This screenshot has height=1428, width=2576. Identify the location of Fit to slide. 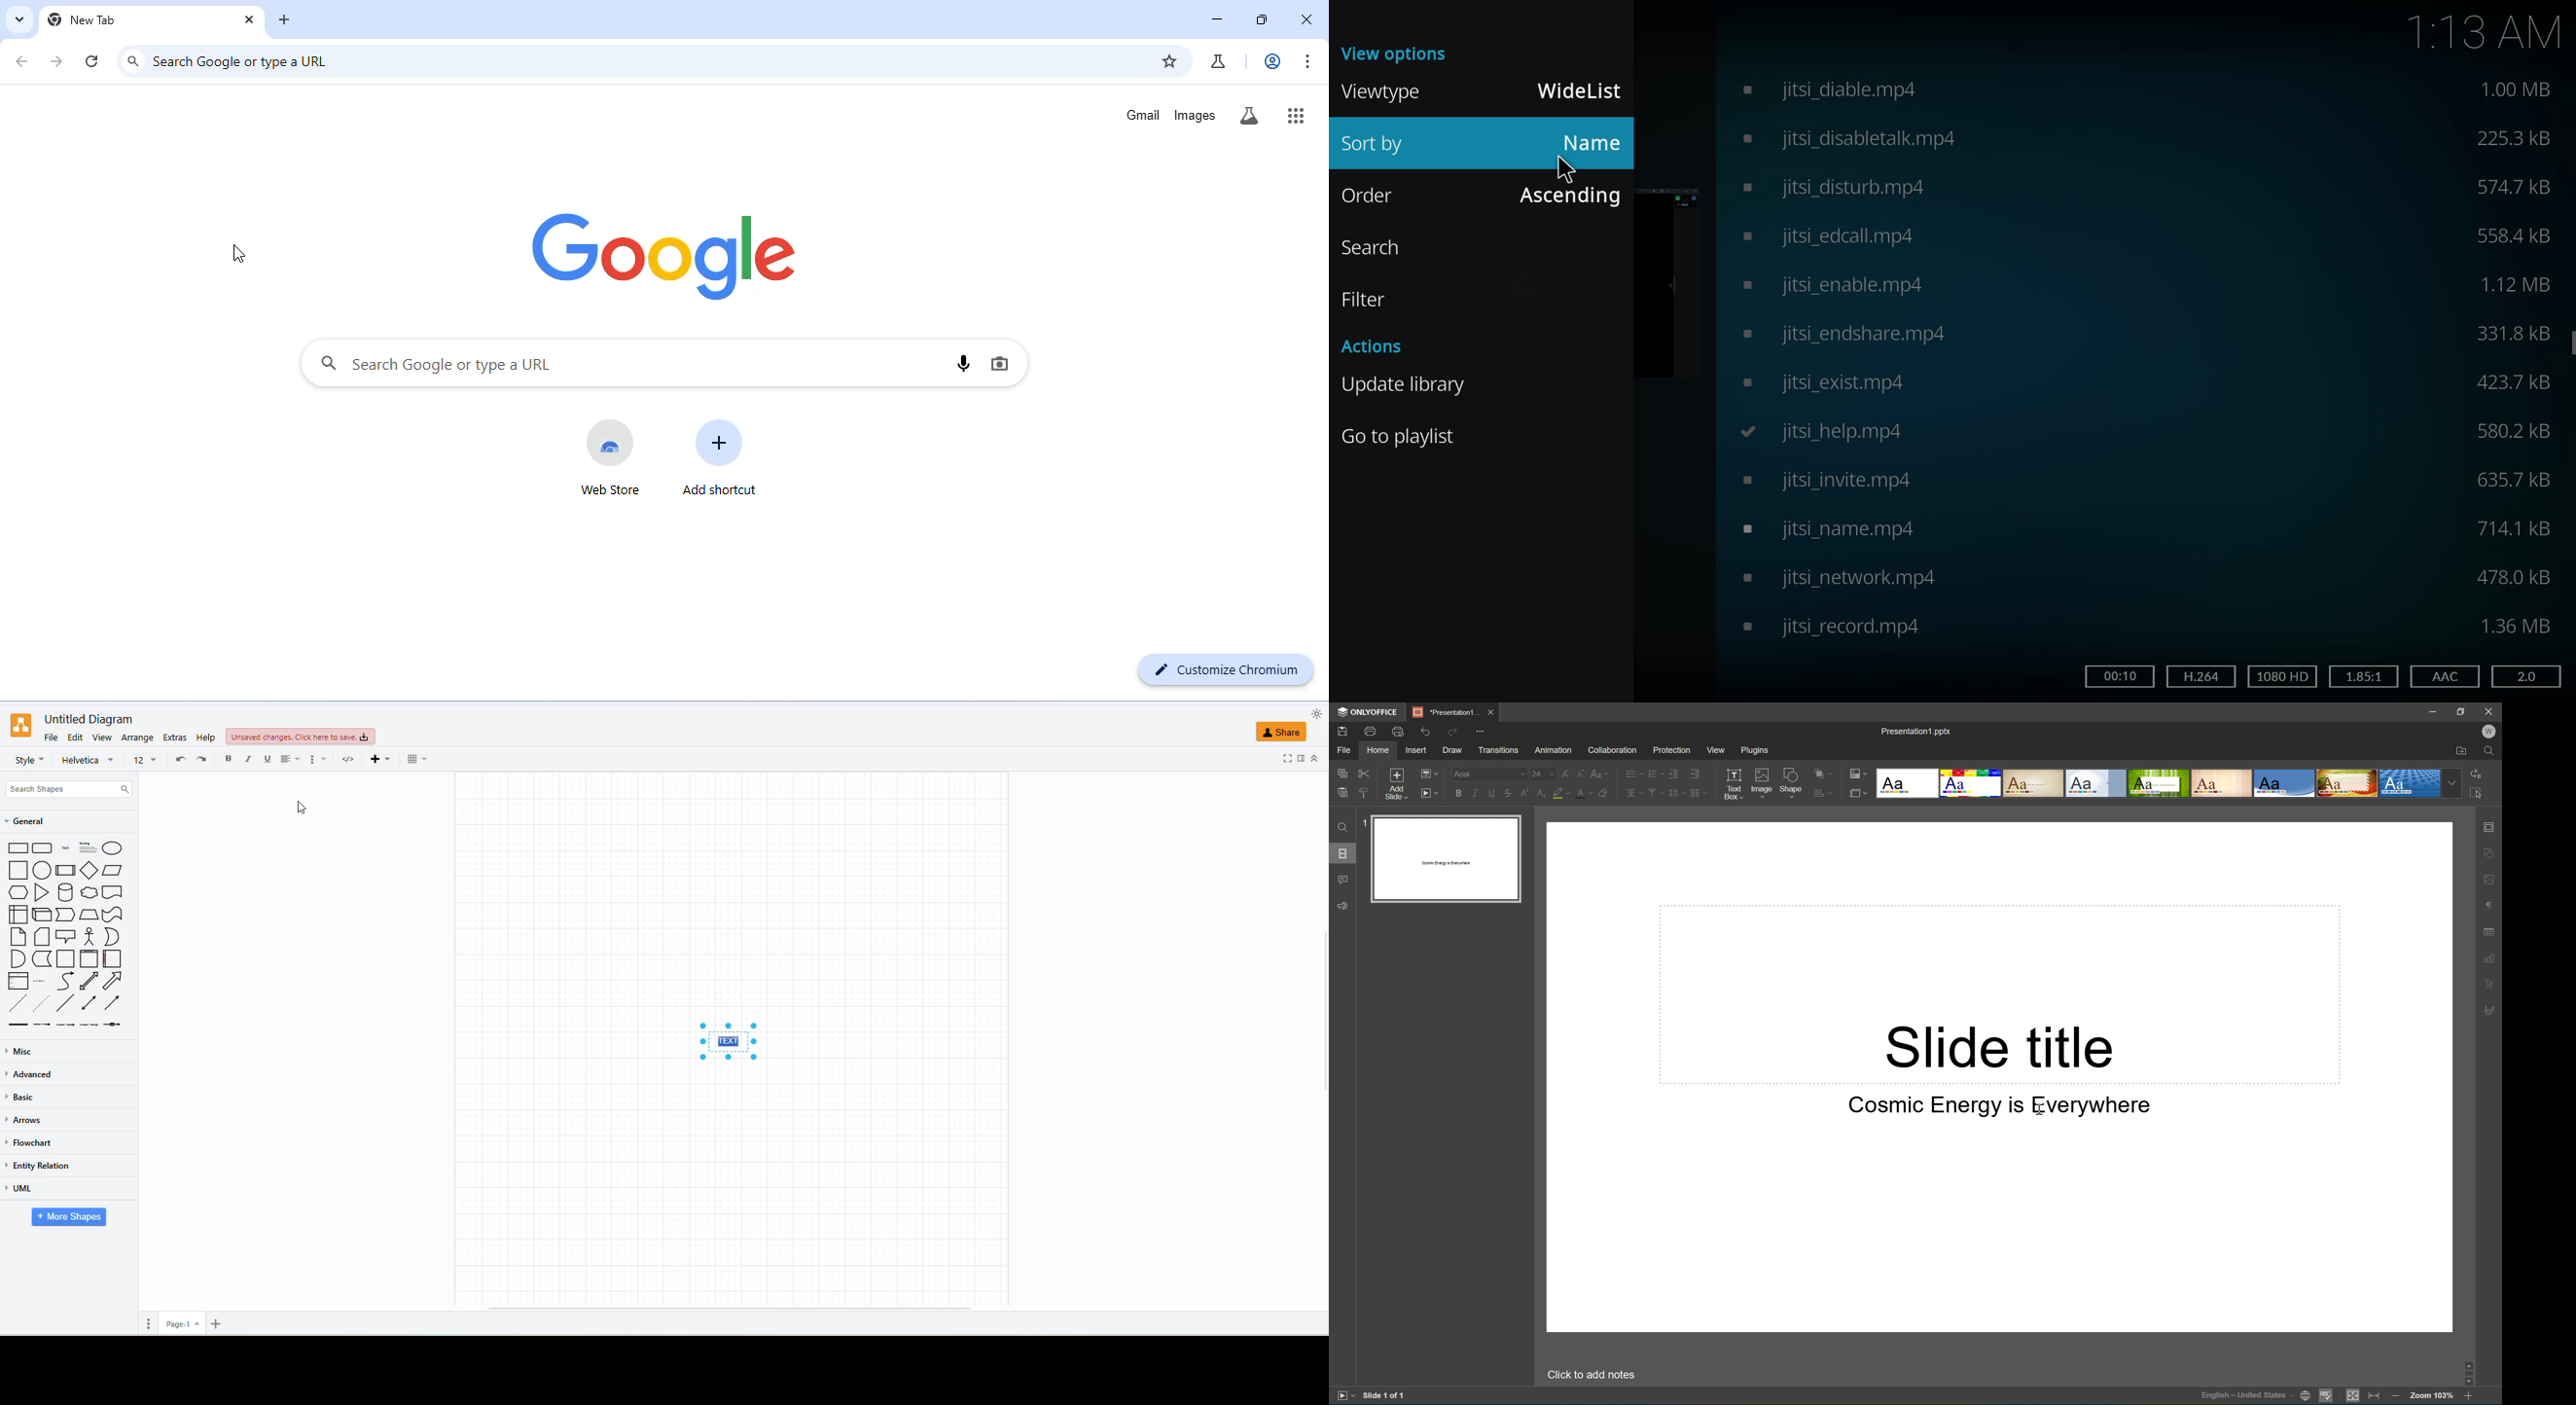
(2353, 1397).